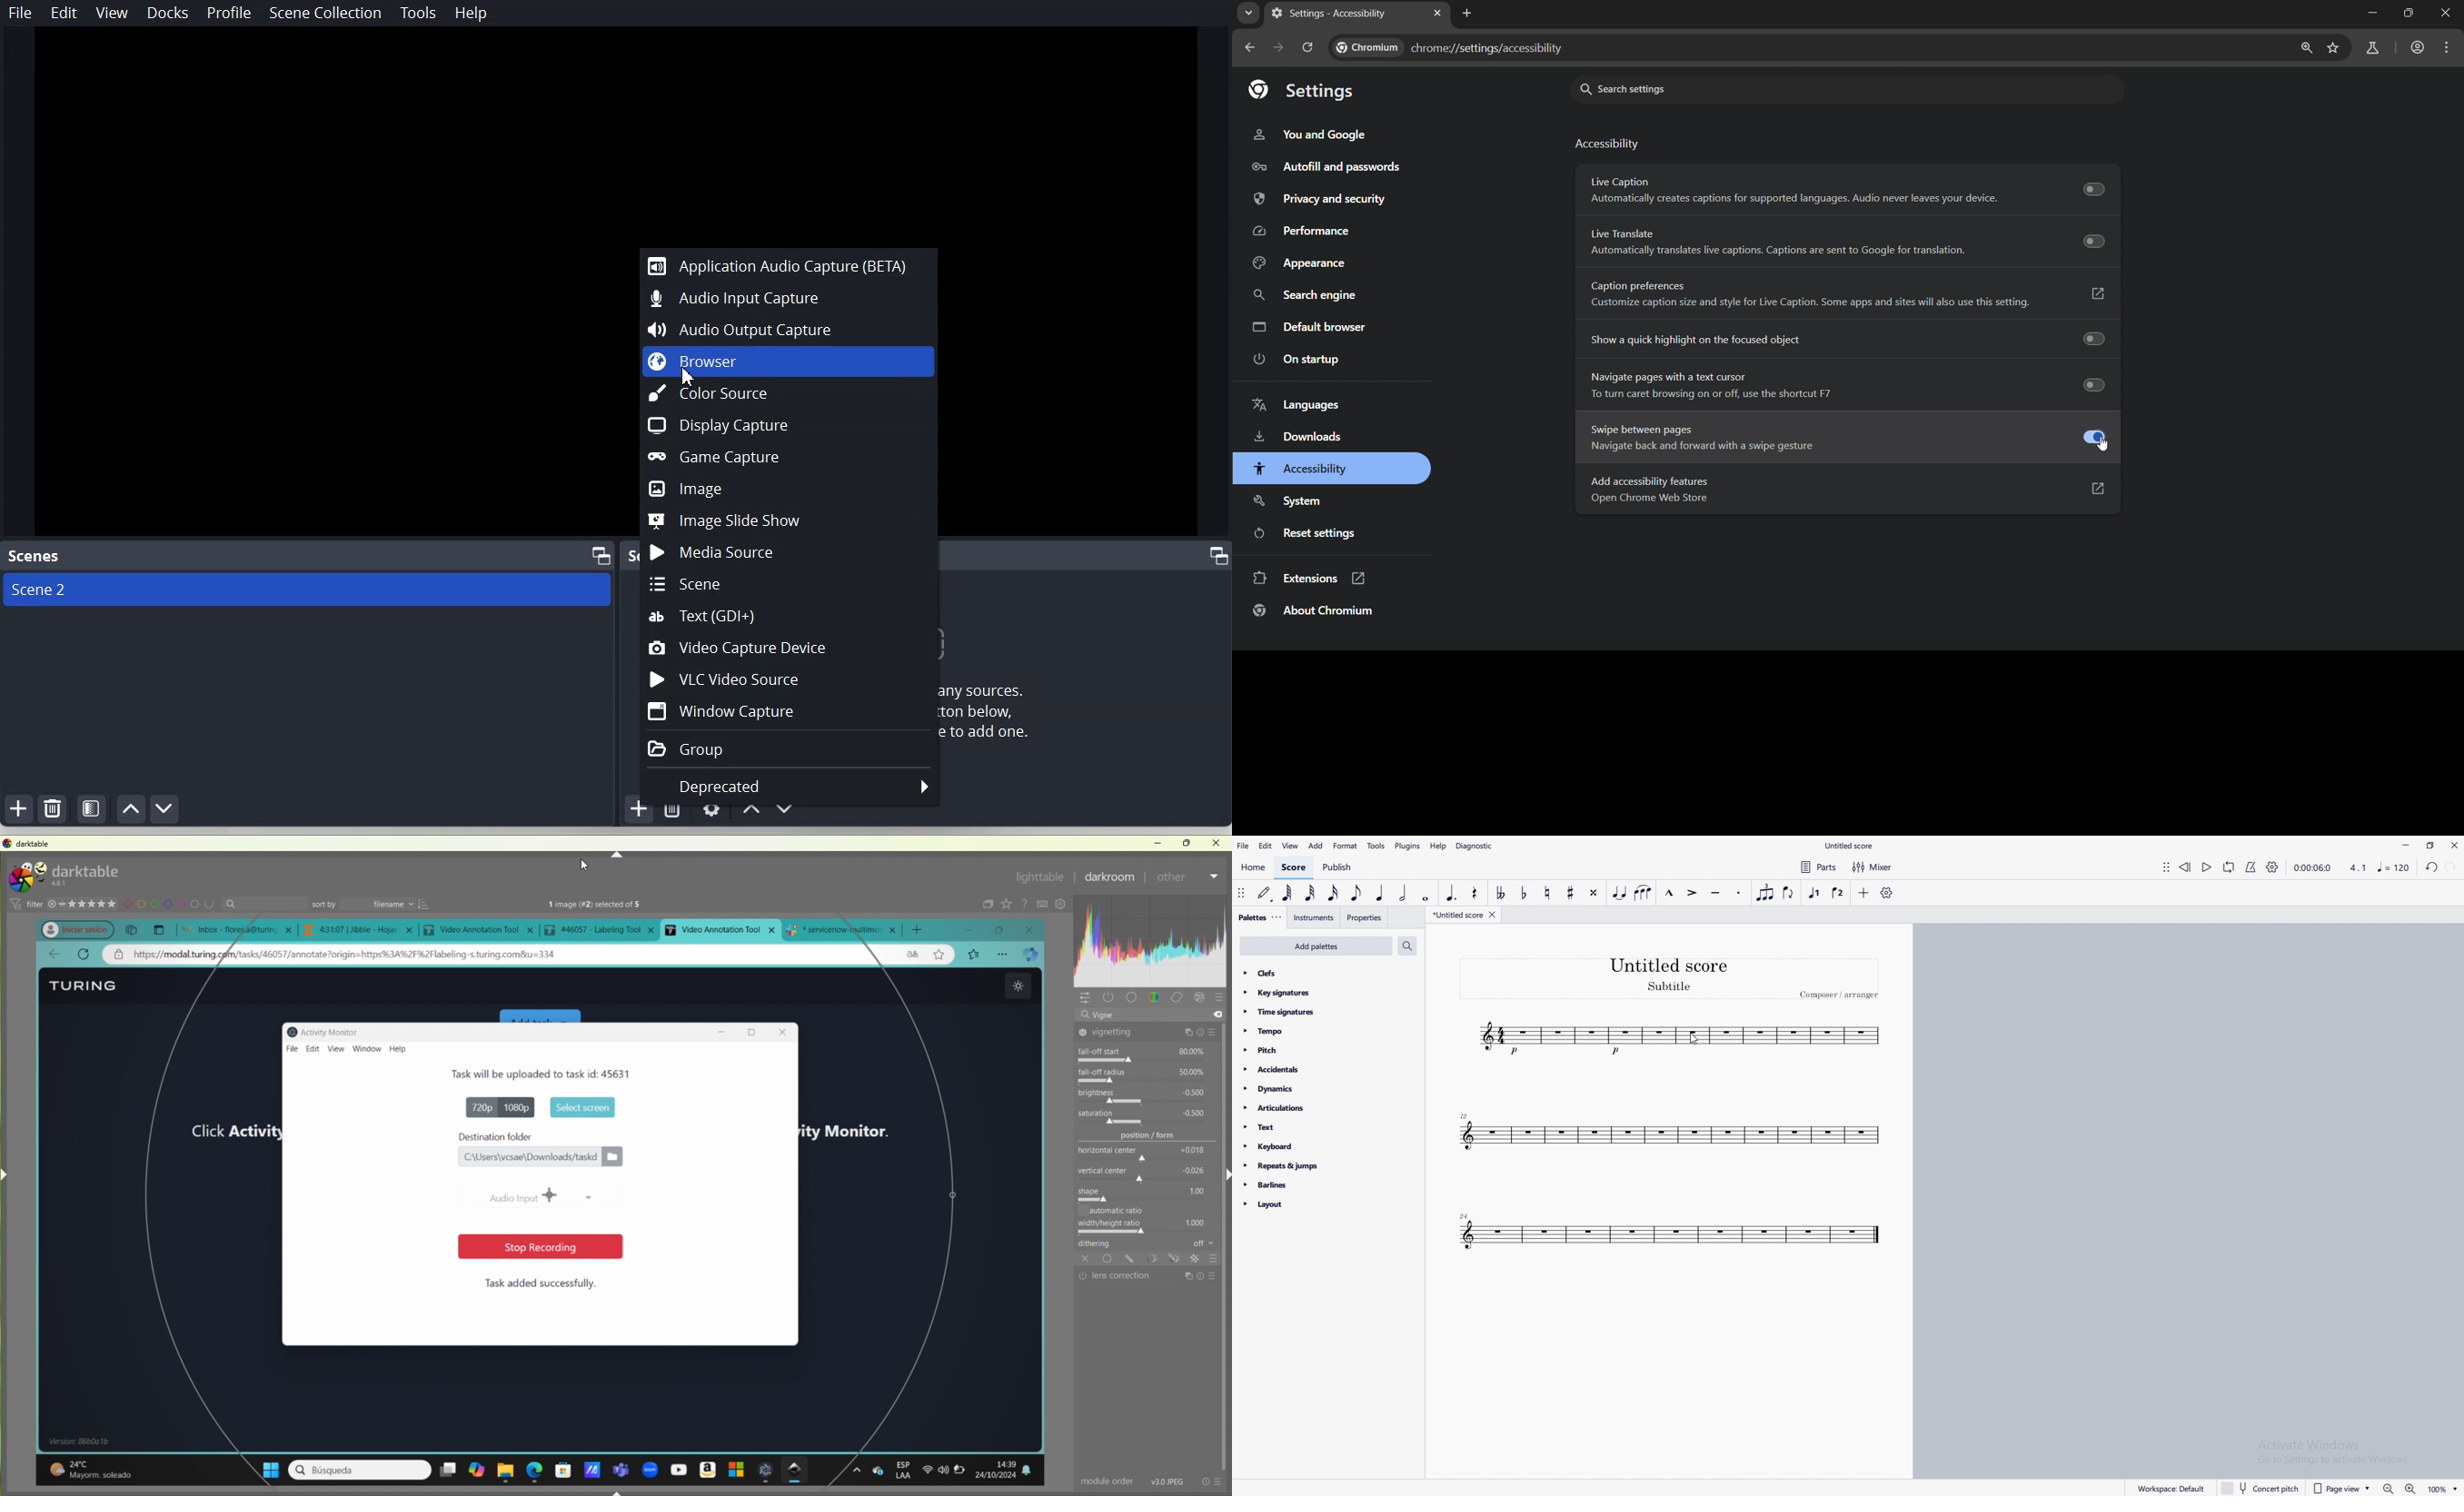 The width and height of the screenshot is (2464, 1512). What do you see at coordinates (790, 647) in the screenshot?
I see `Video Capture Device` at bounding box center [790, 647].